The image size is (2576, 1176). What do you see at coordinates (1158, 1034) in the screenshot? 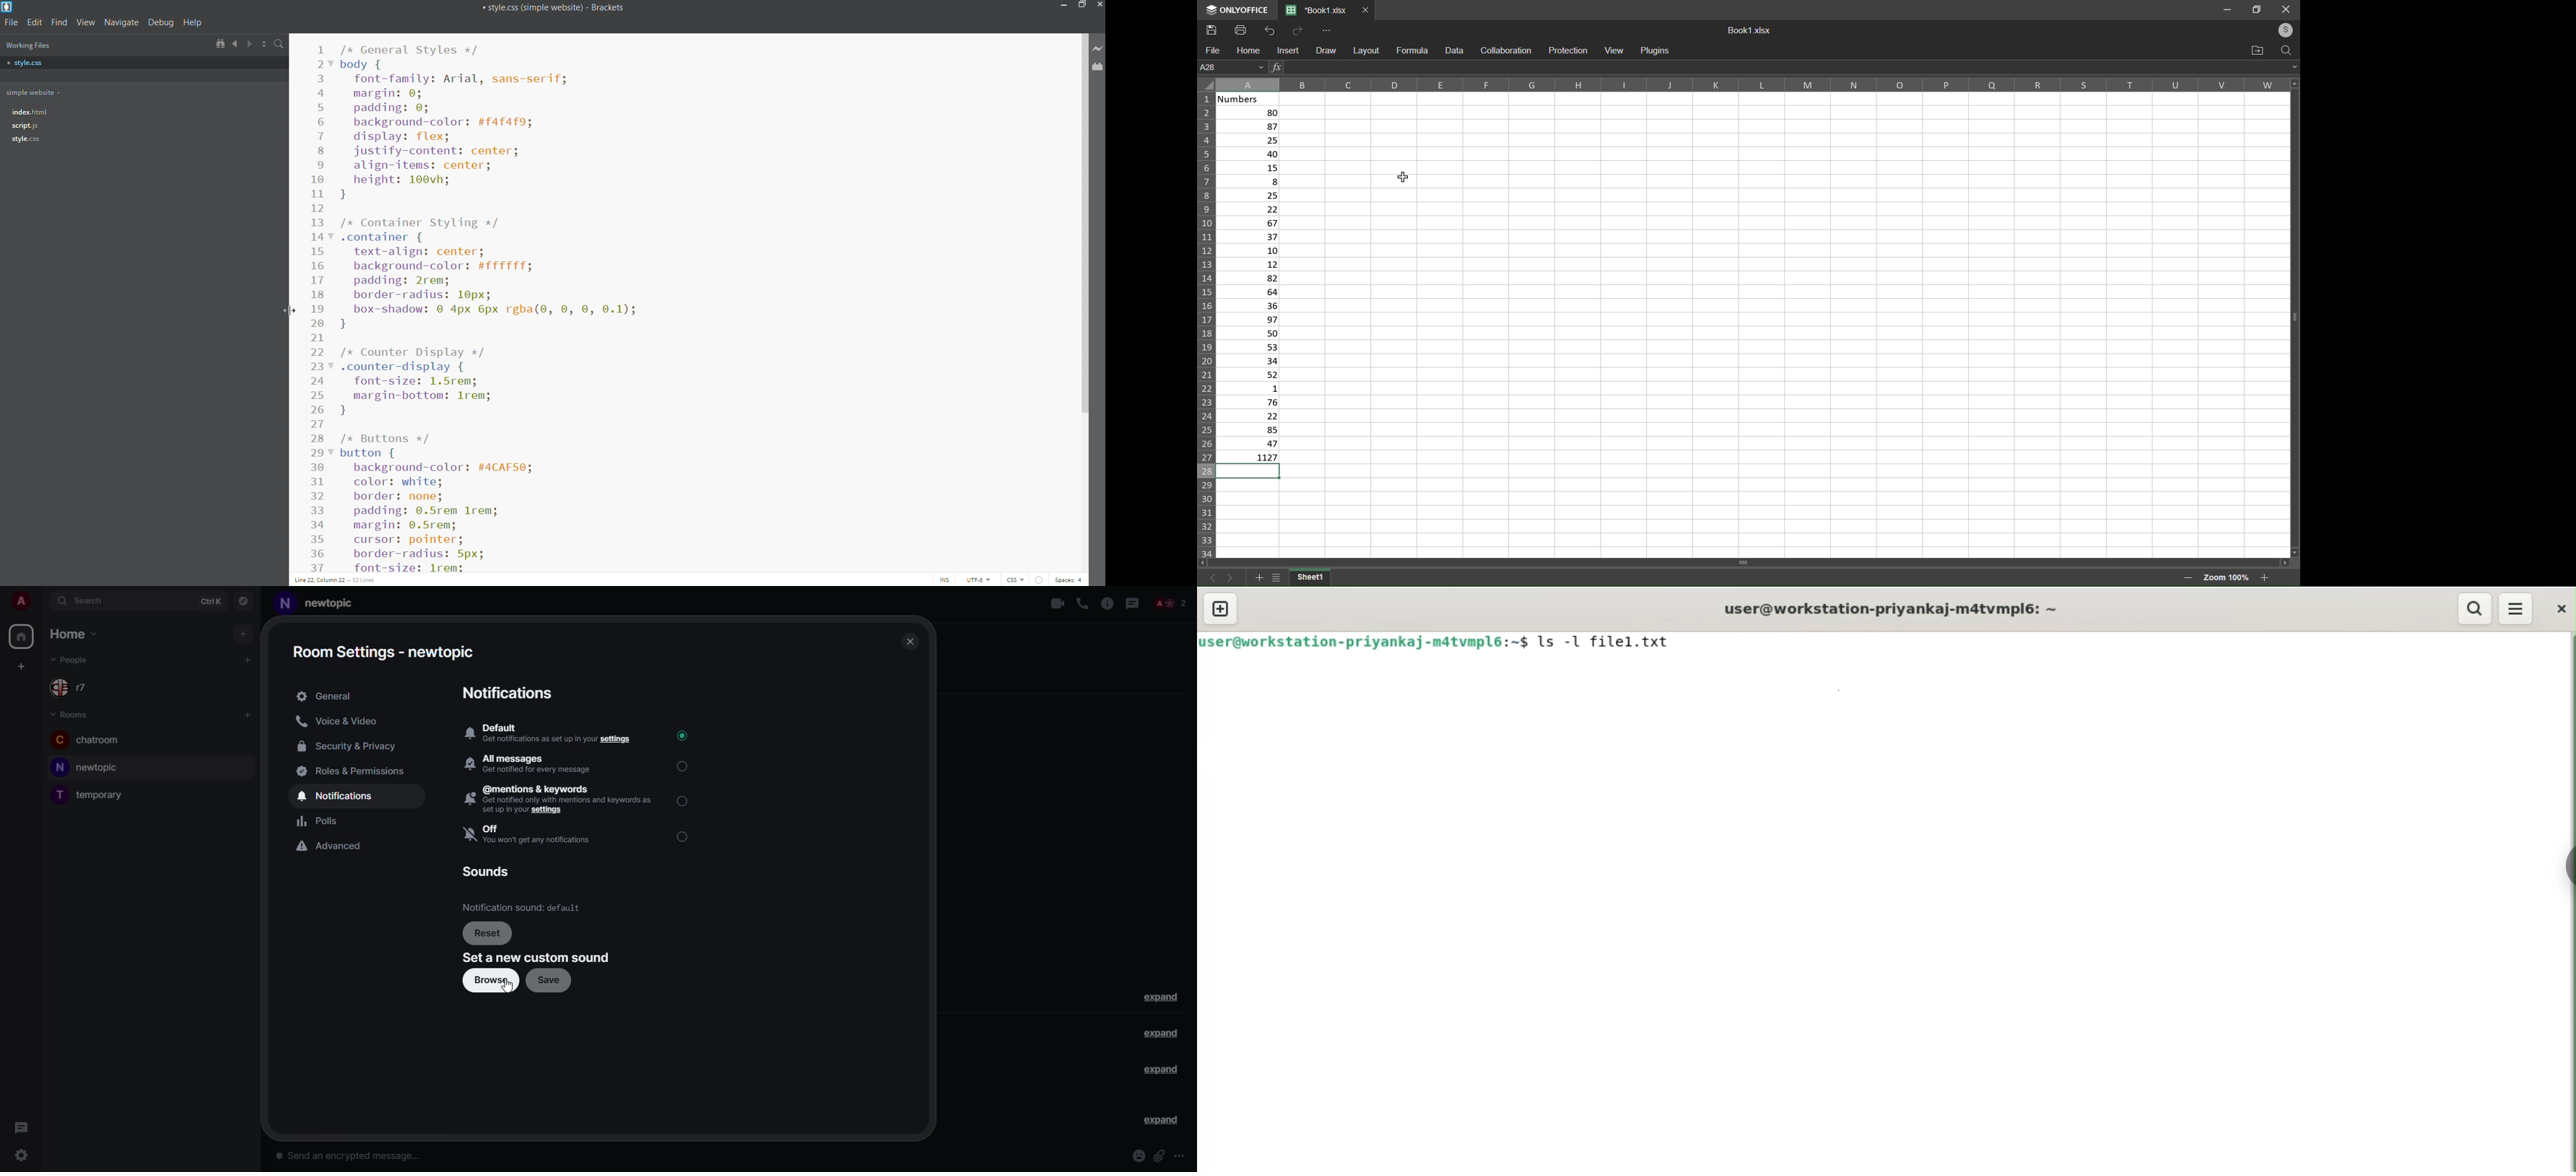
I see `expand` at bounding box center [1158, 1034].